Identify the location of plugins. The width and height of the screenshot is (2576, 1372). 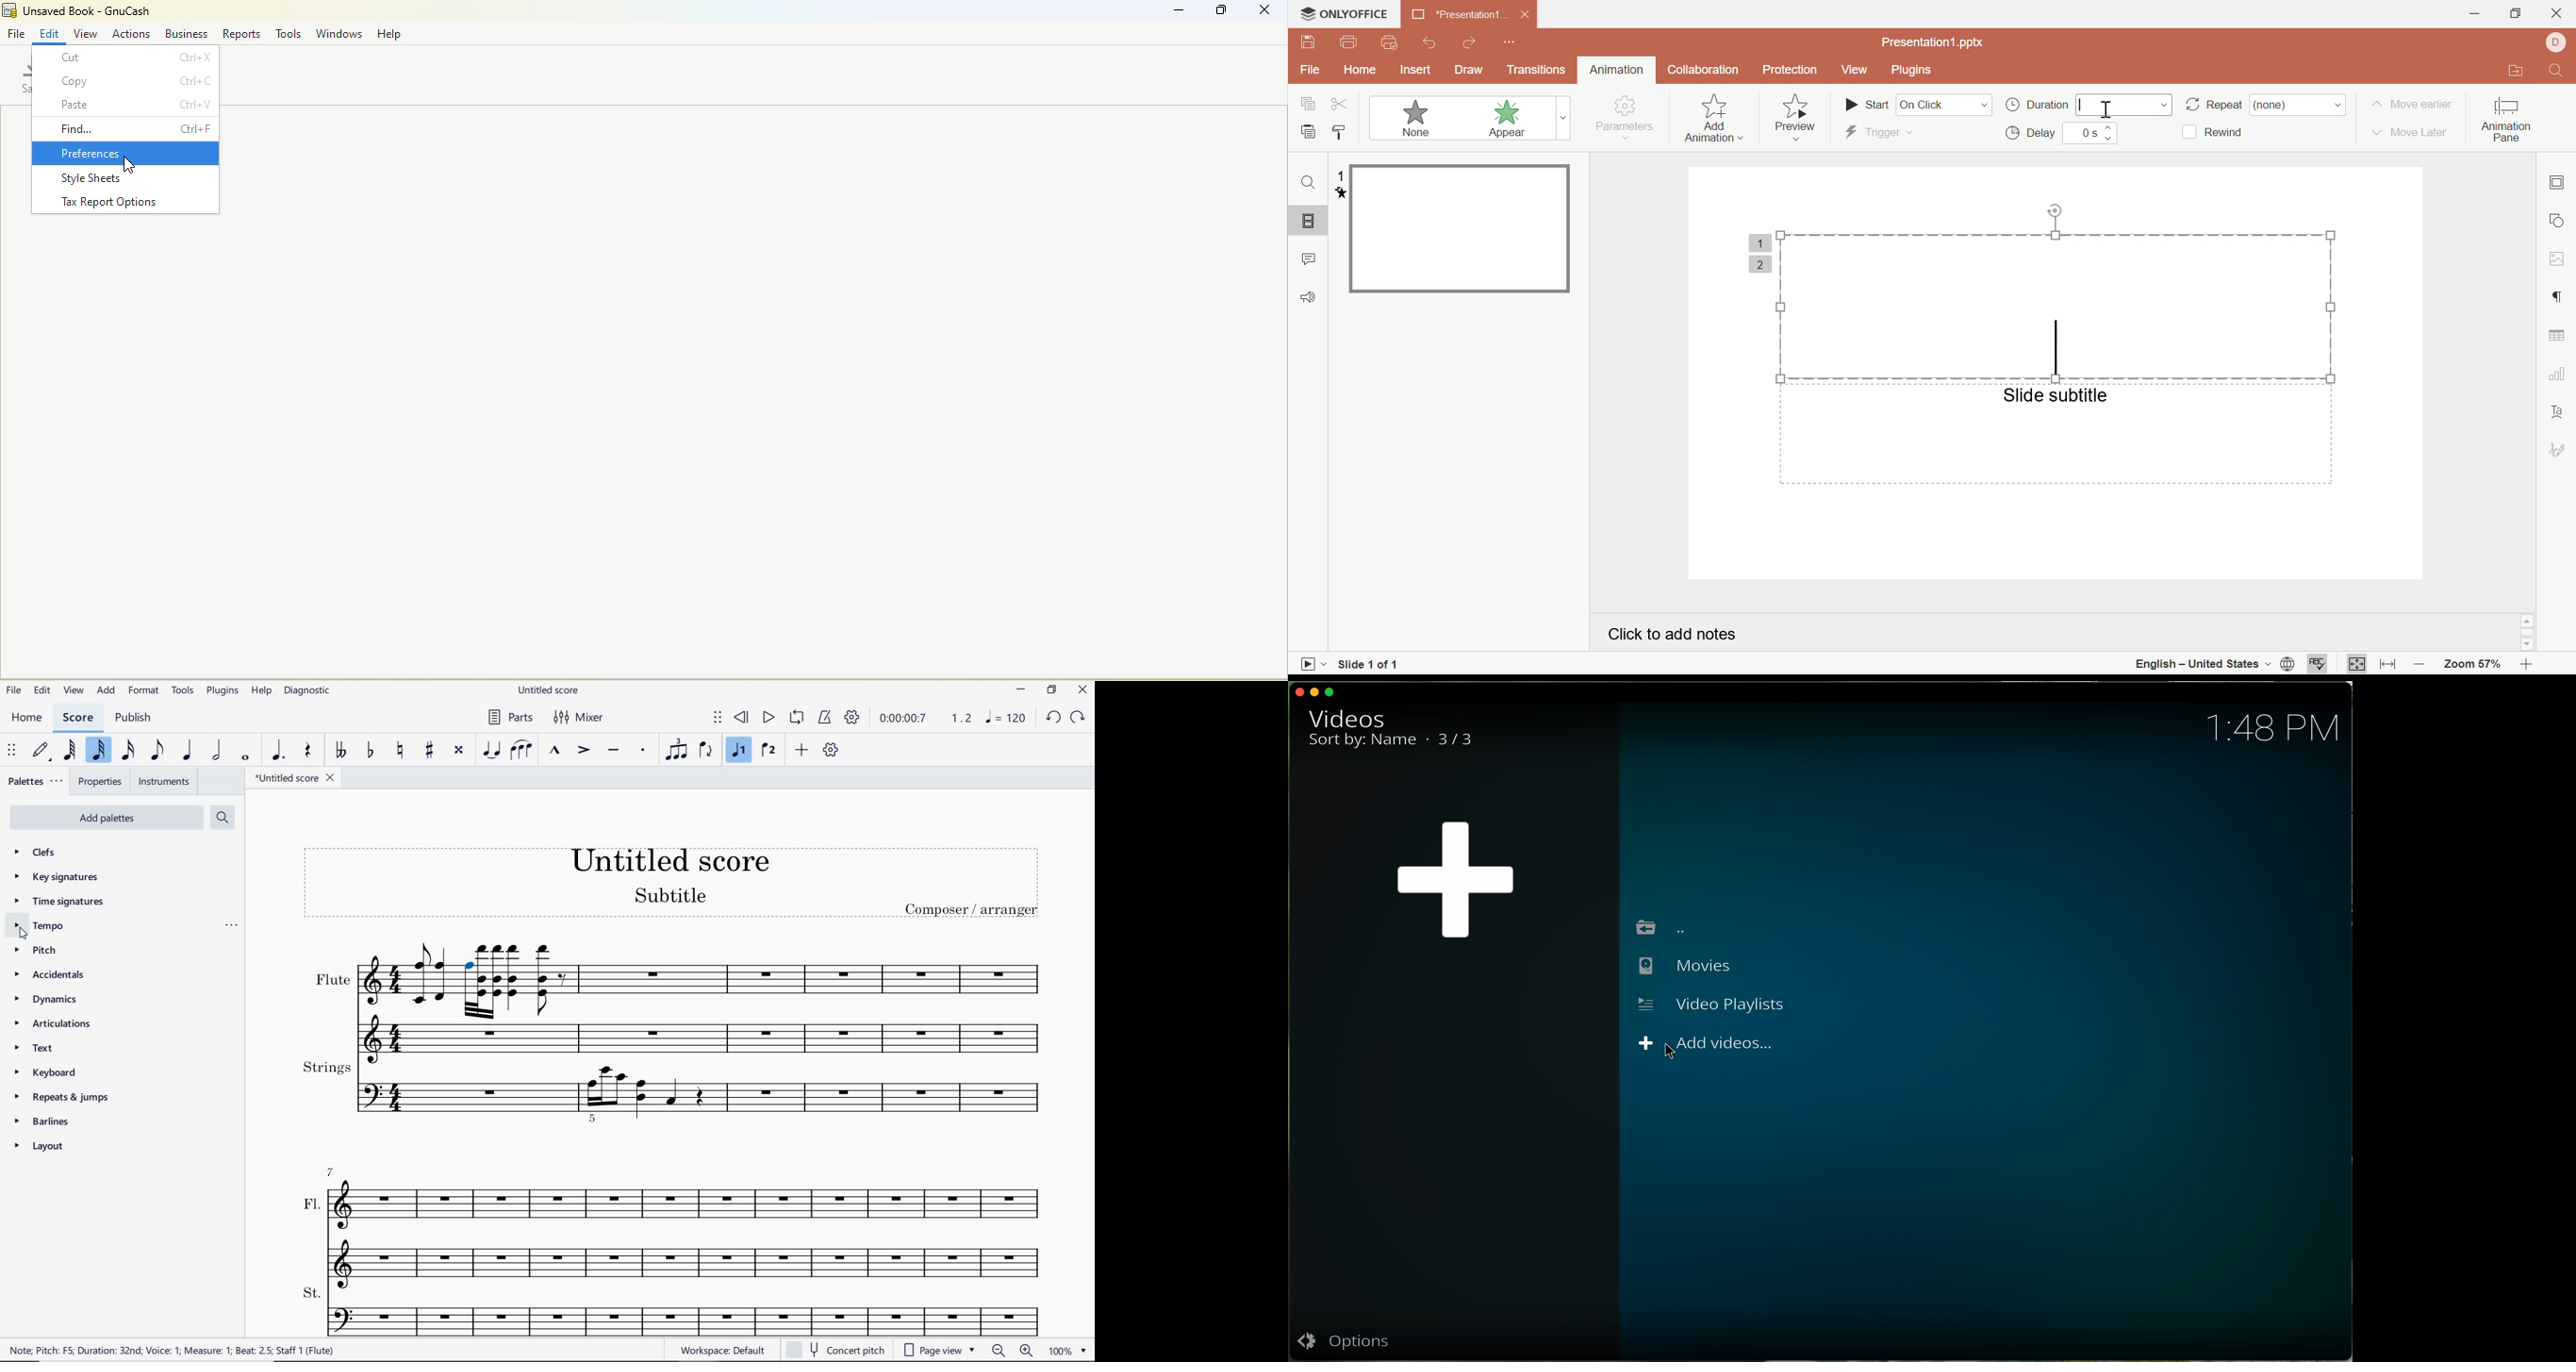
(1912, 70).